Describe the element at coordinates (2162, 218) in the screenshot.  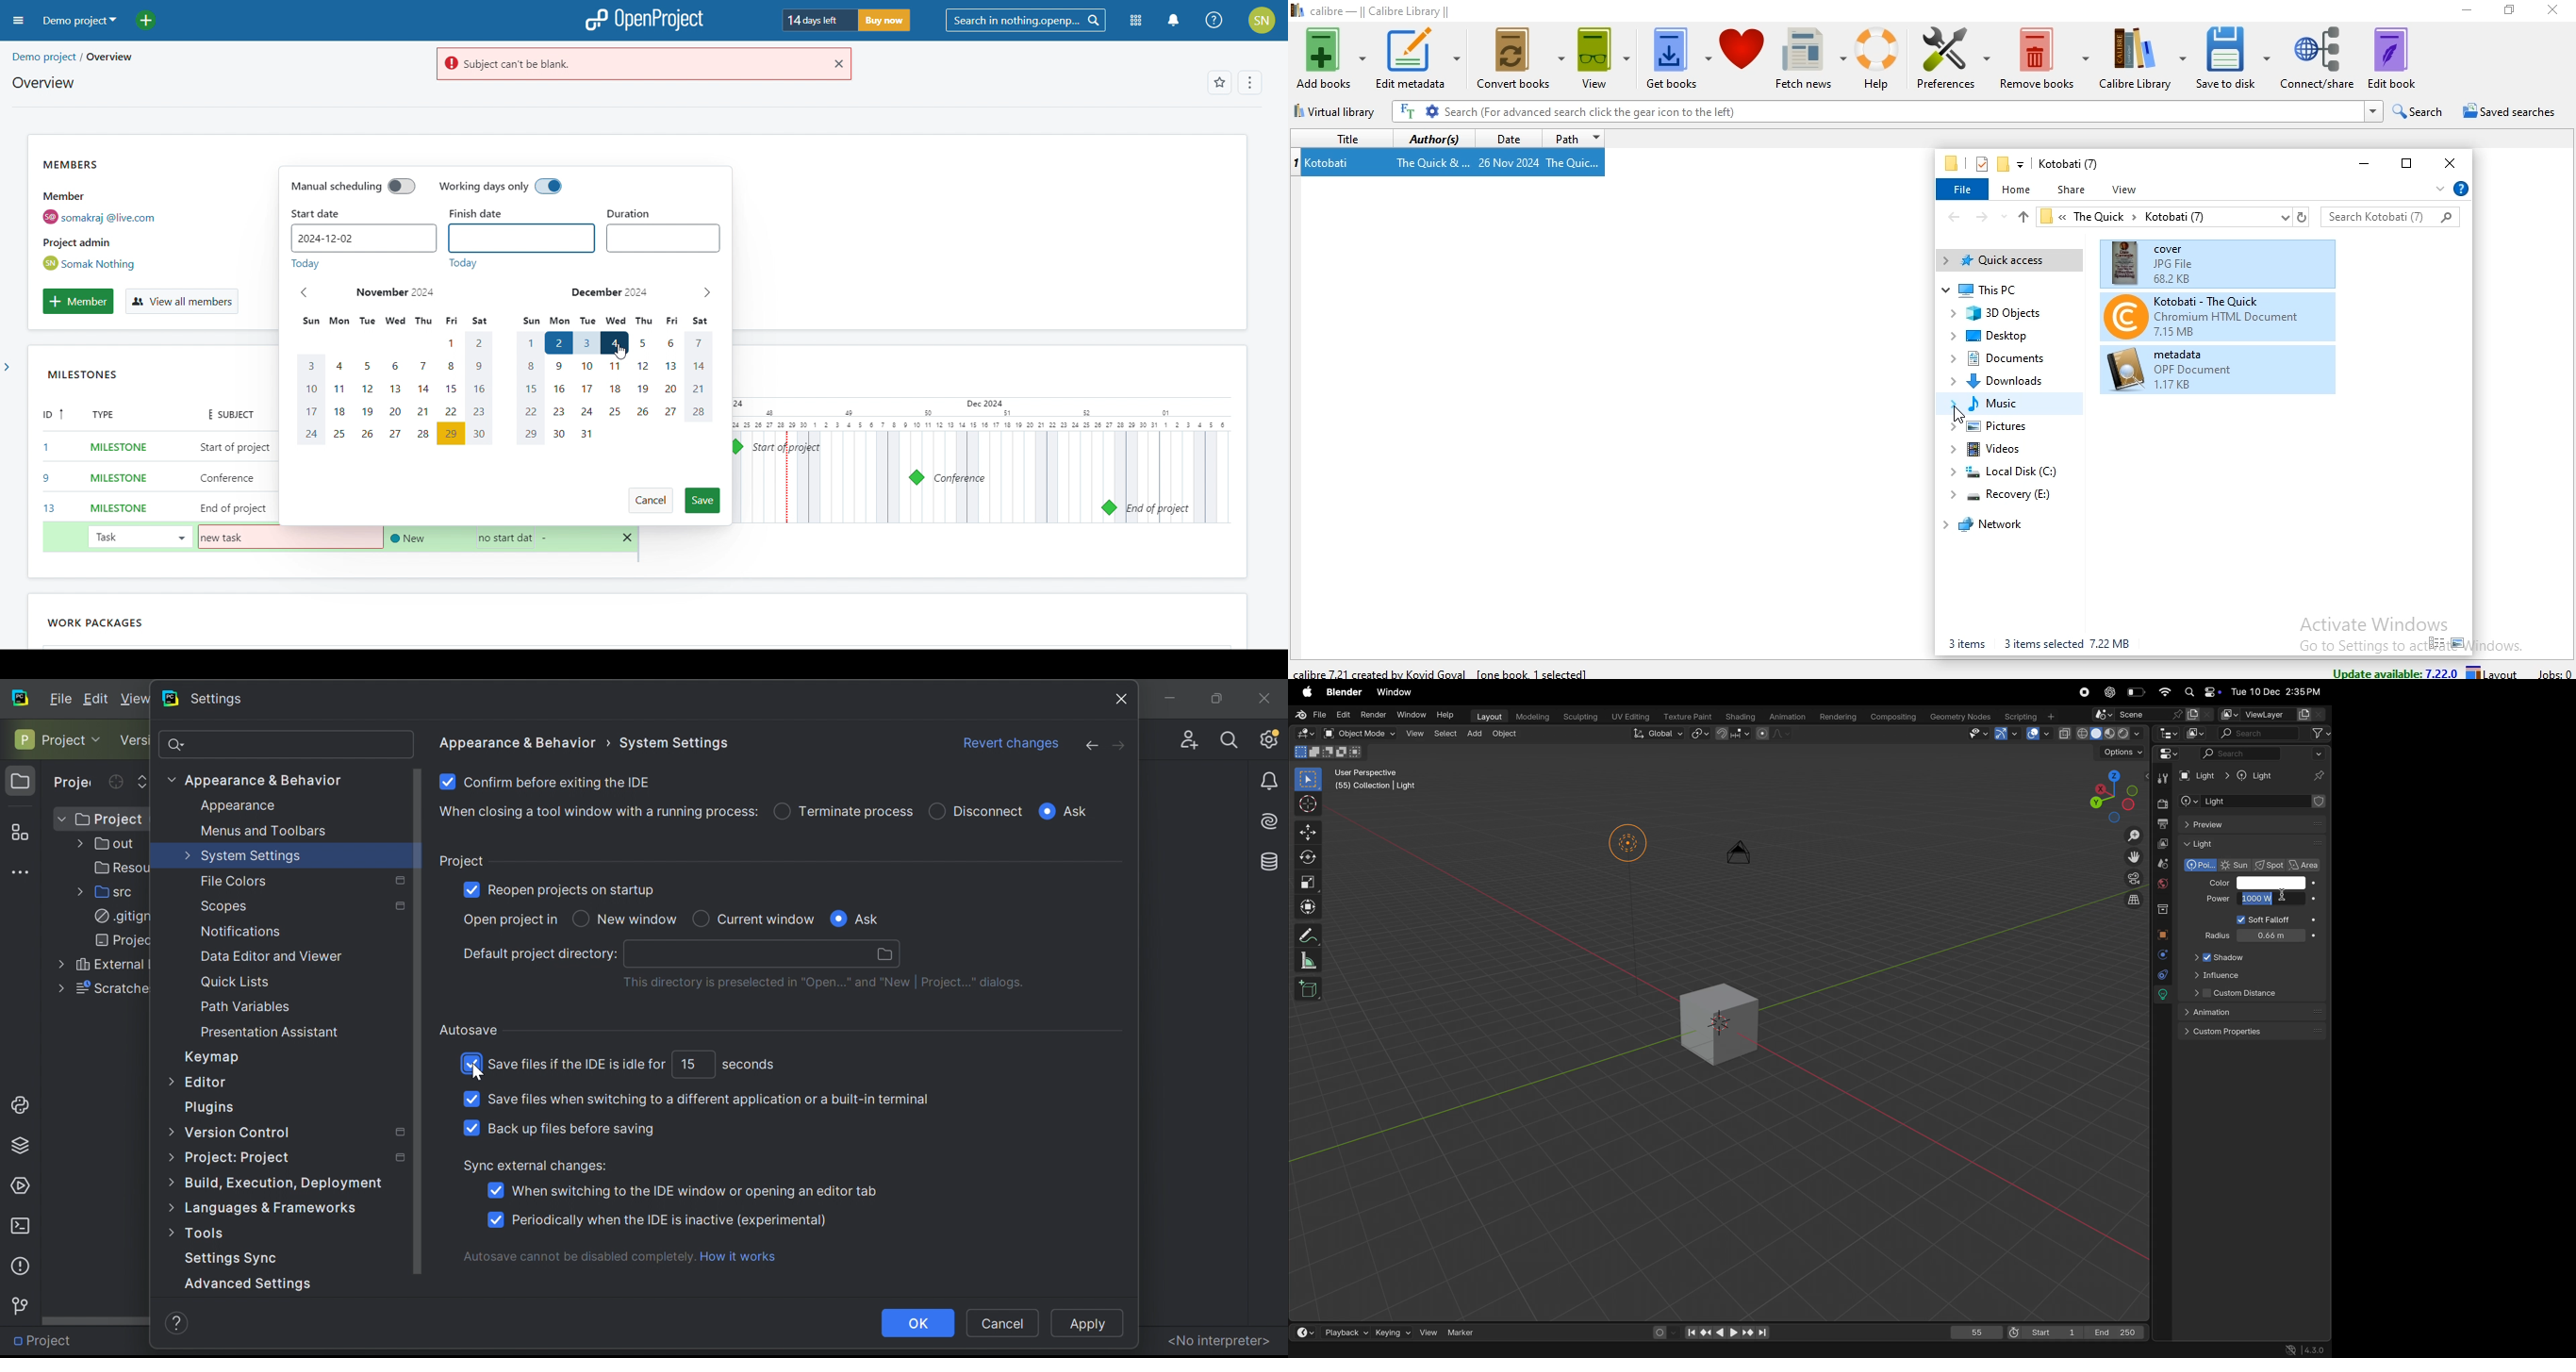
I see `« TheQuick > Kotobati (7)` at that location.